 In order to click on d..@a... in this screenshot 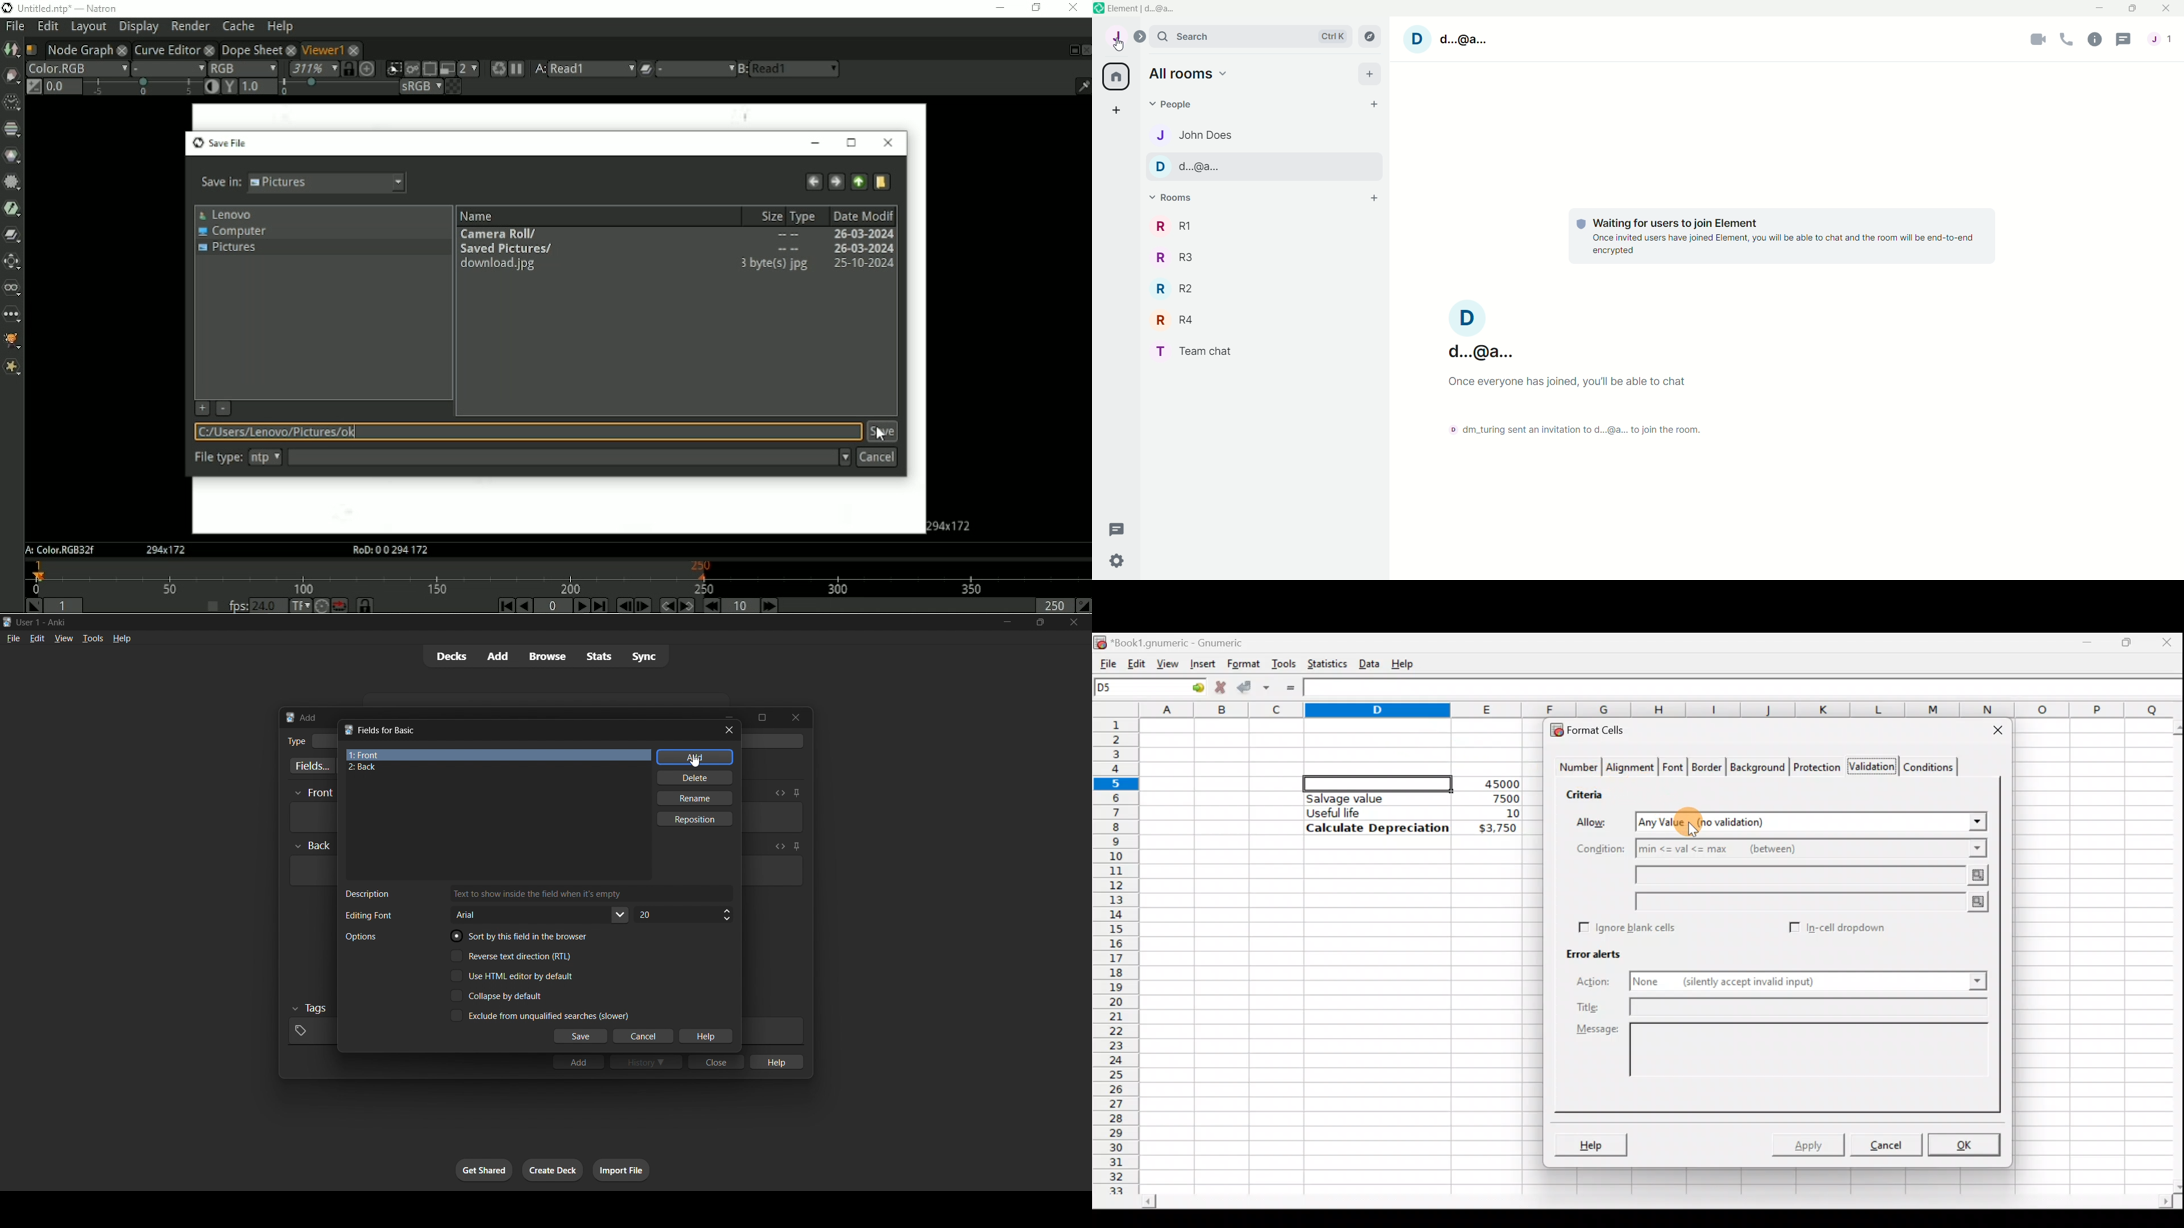, I will do `click(1465, 39)`.